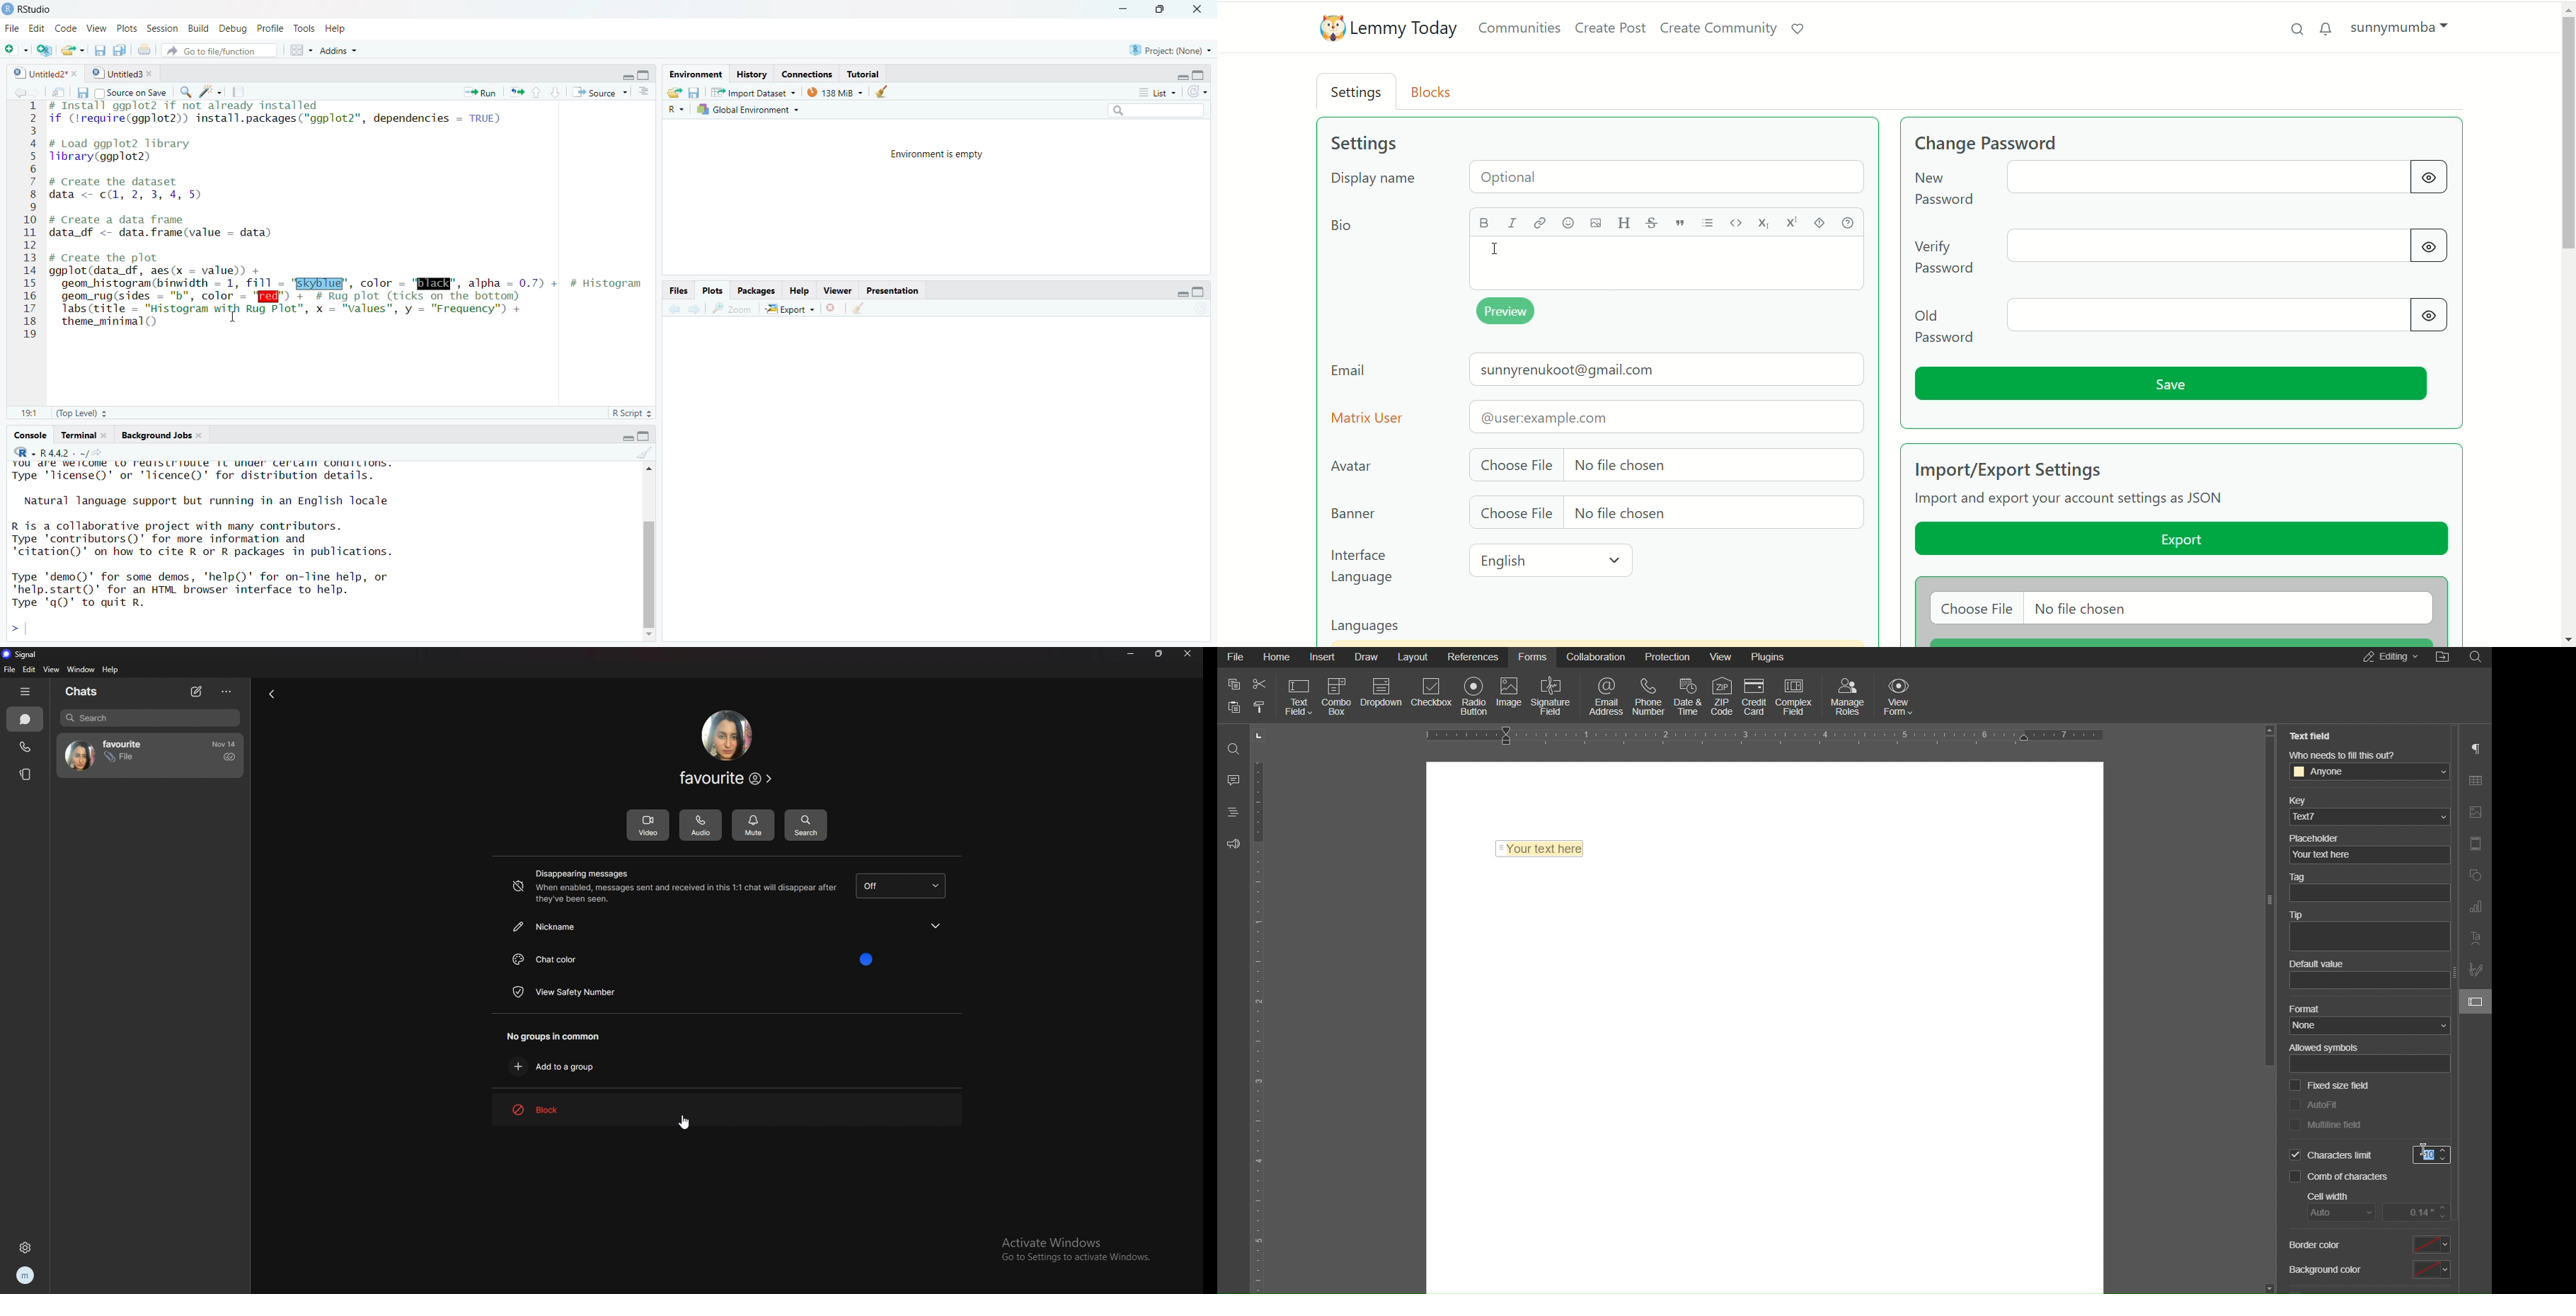  Describe the element at coordinates (2173, 384) in the screenshot. I see `save` at that location.